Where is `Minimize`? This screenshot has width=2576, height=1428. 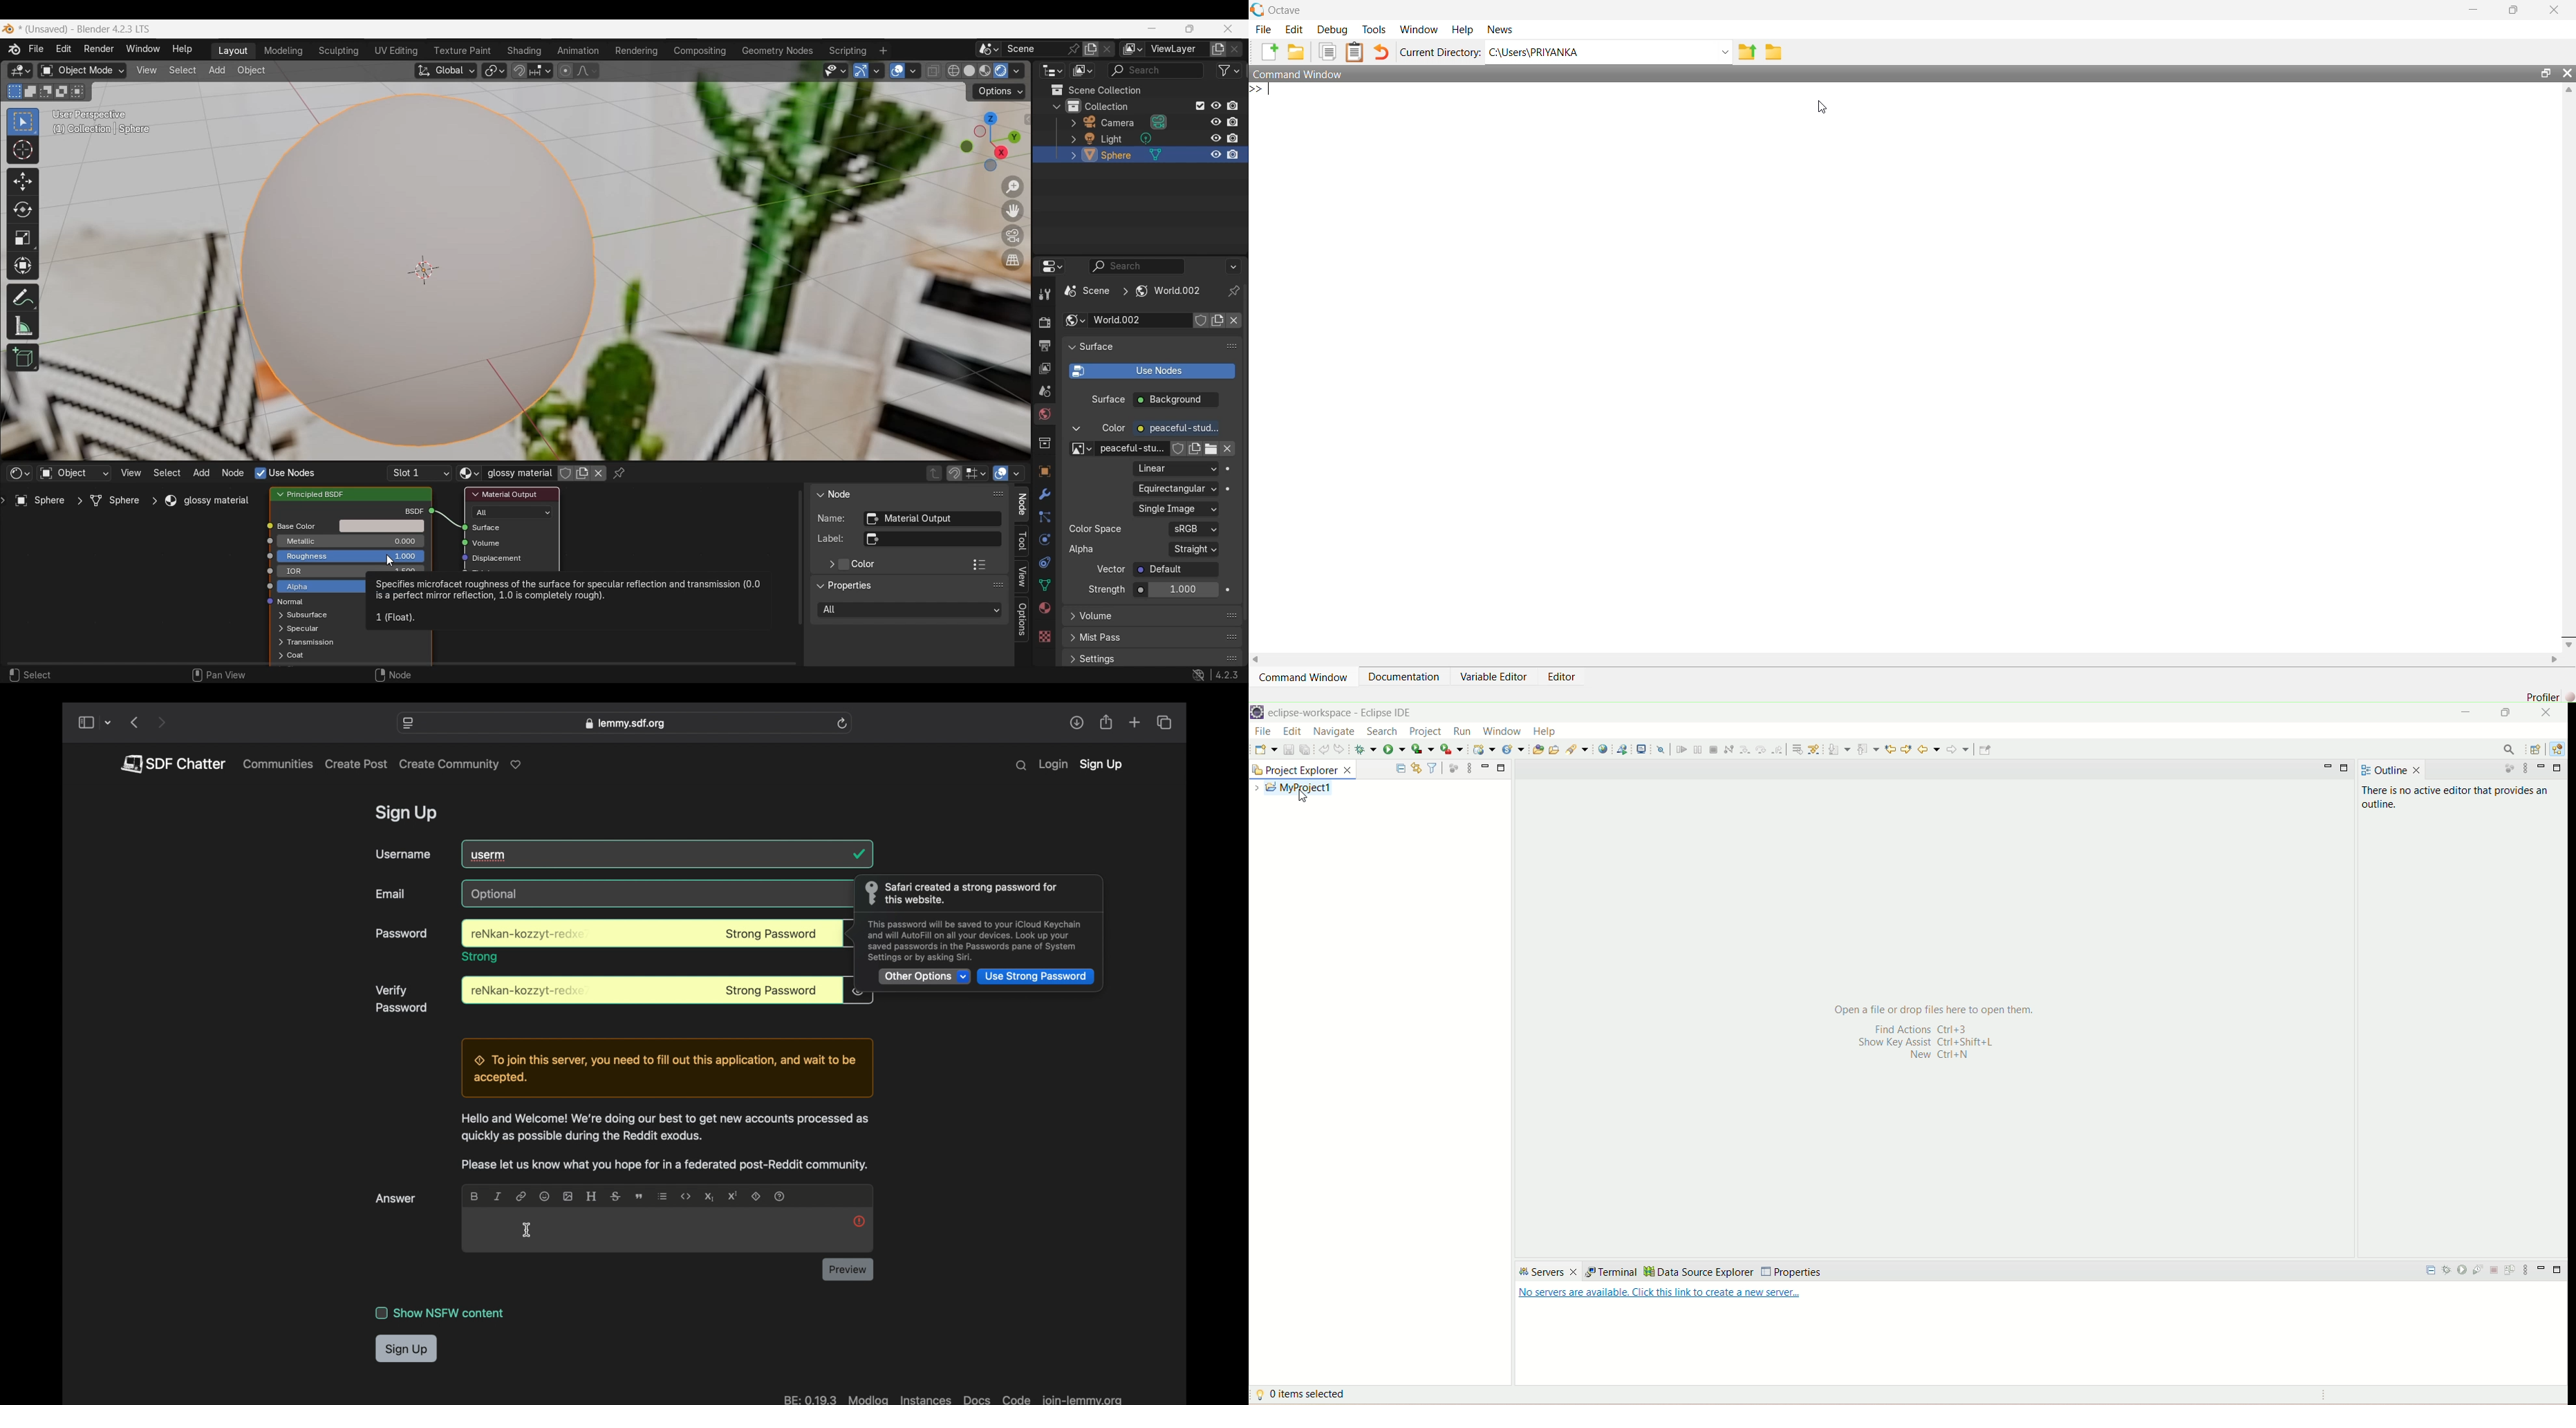 Minimize is located at coordinates (2476, 10).